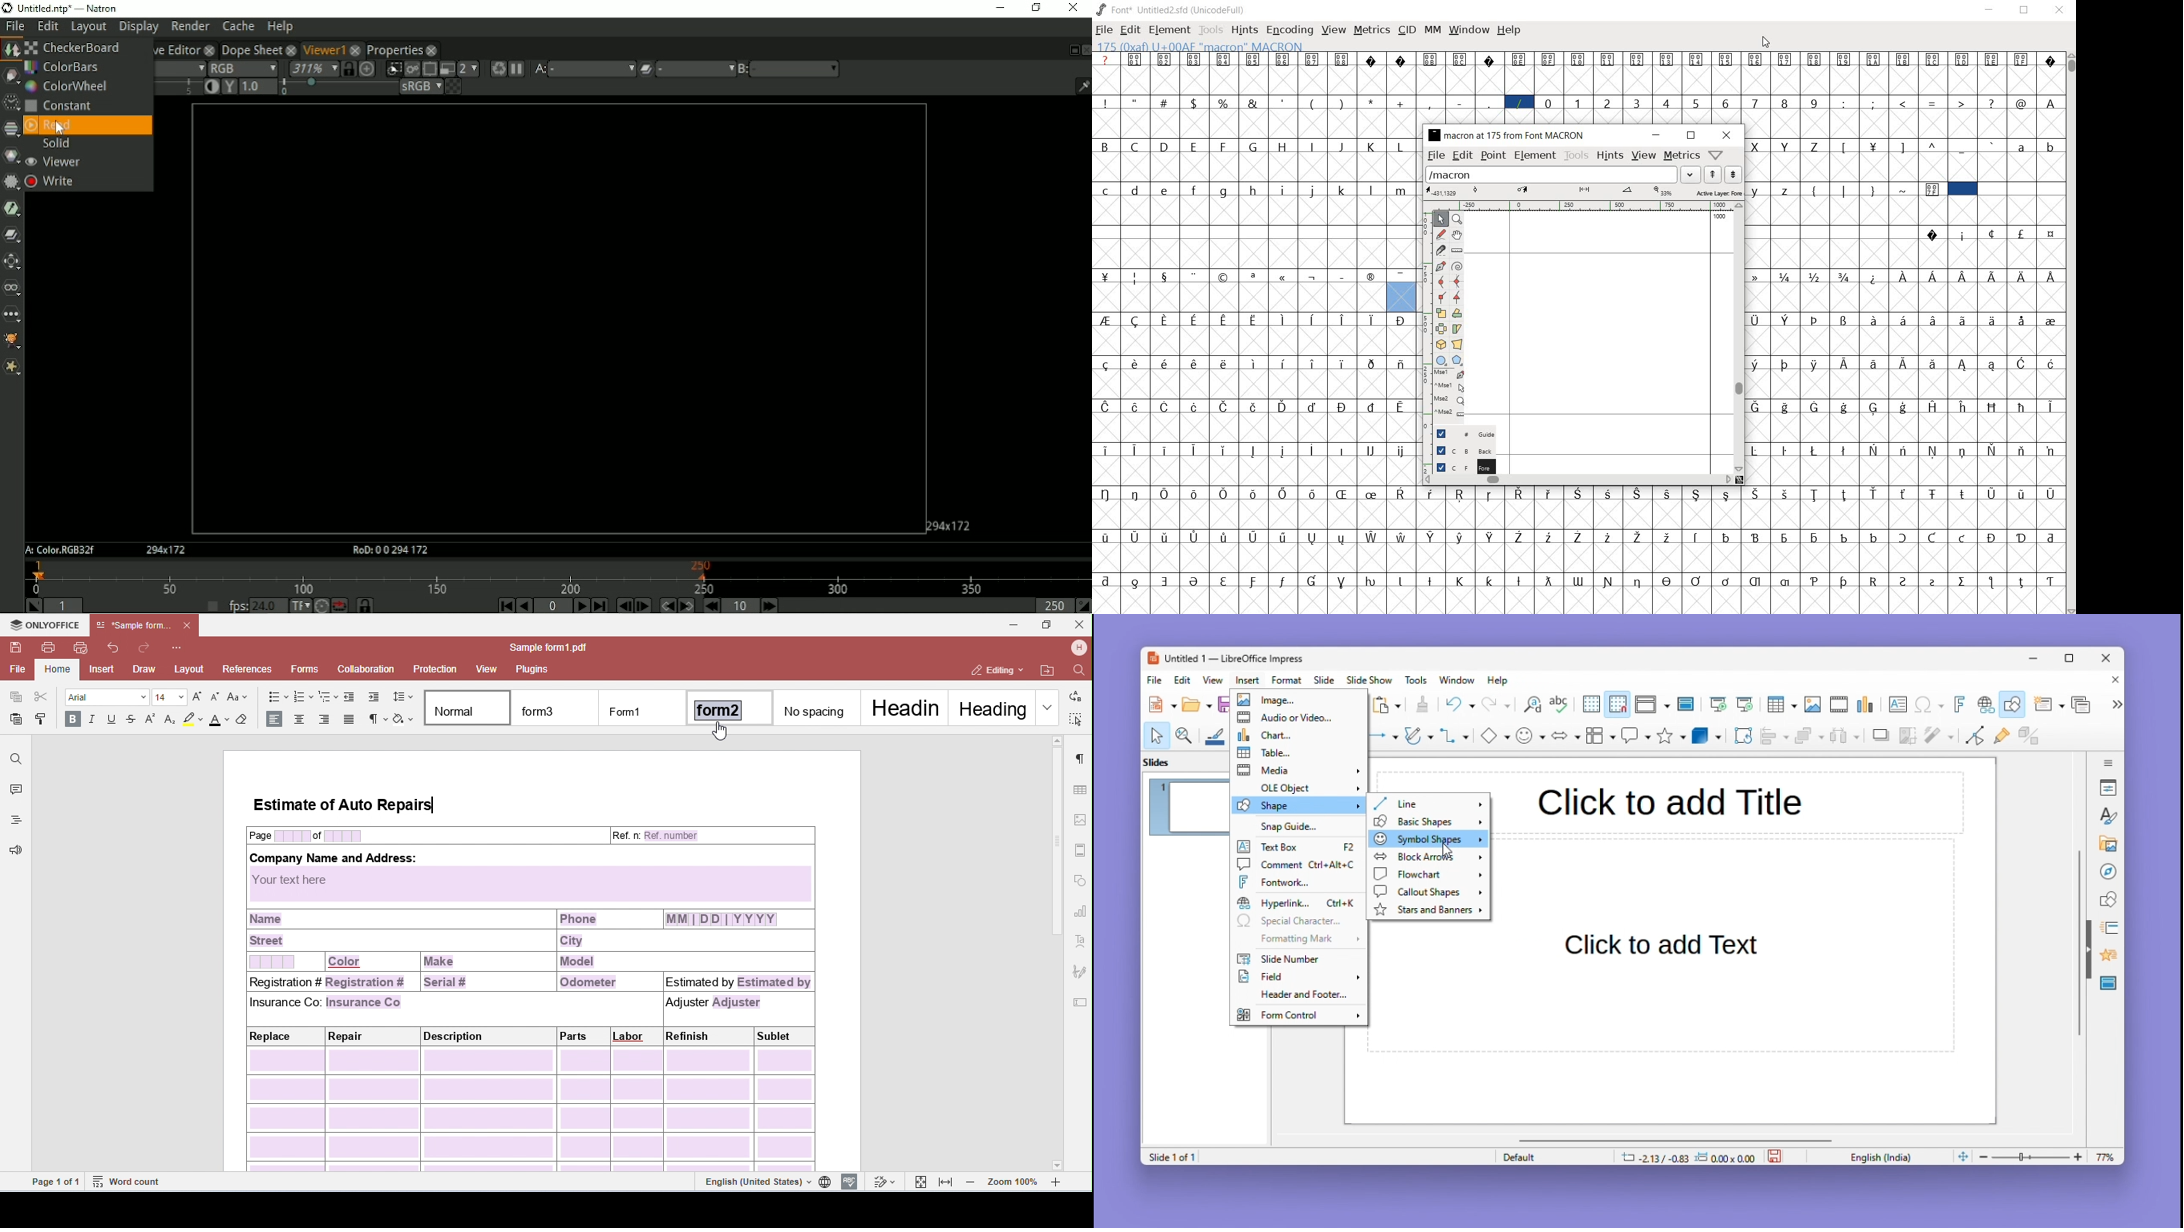 The width and height of the screenshot is (2184, 1232). Describe the element at coordinates (1458, 282) in the screenshot. I see `HV curve` at that location.